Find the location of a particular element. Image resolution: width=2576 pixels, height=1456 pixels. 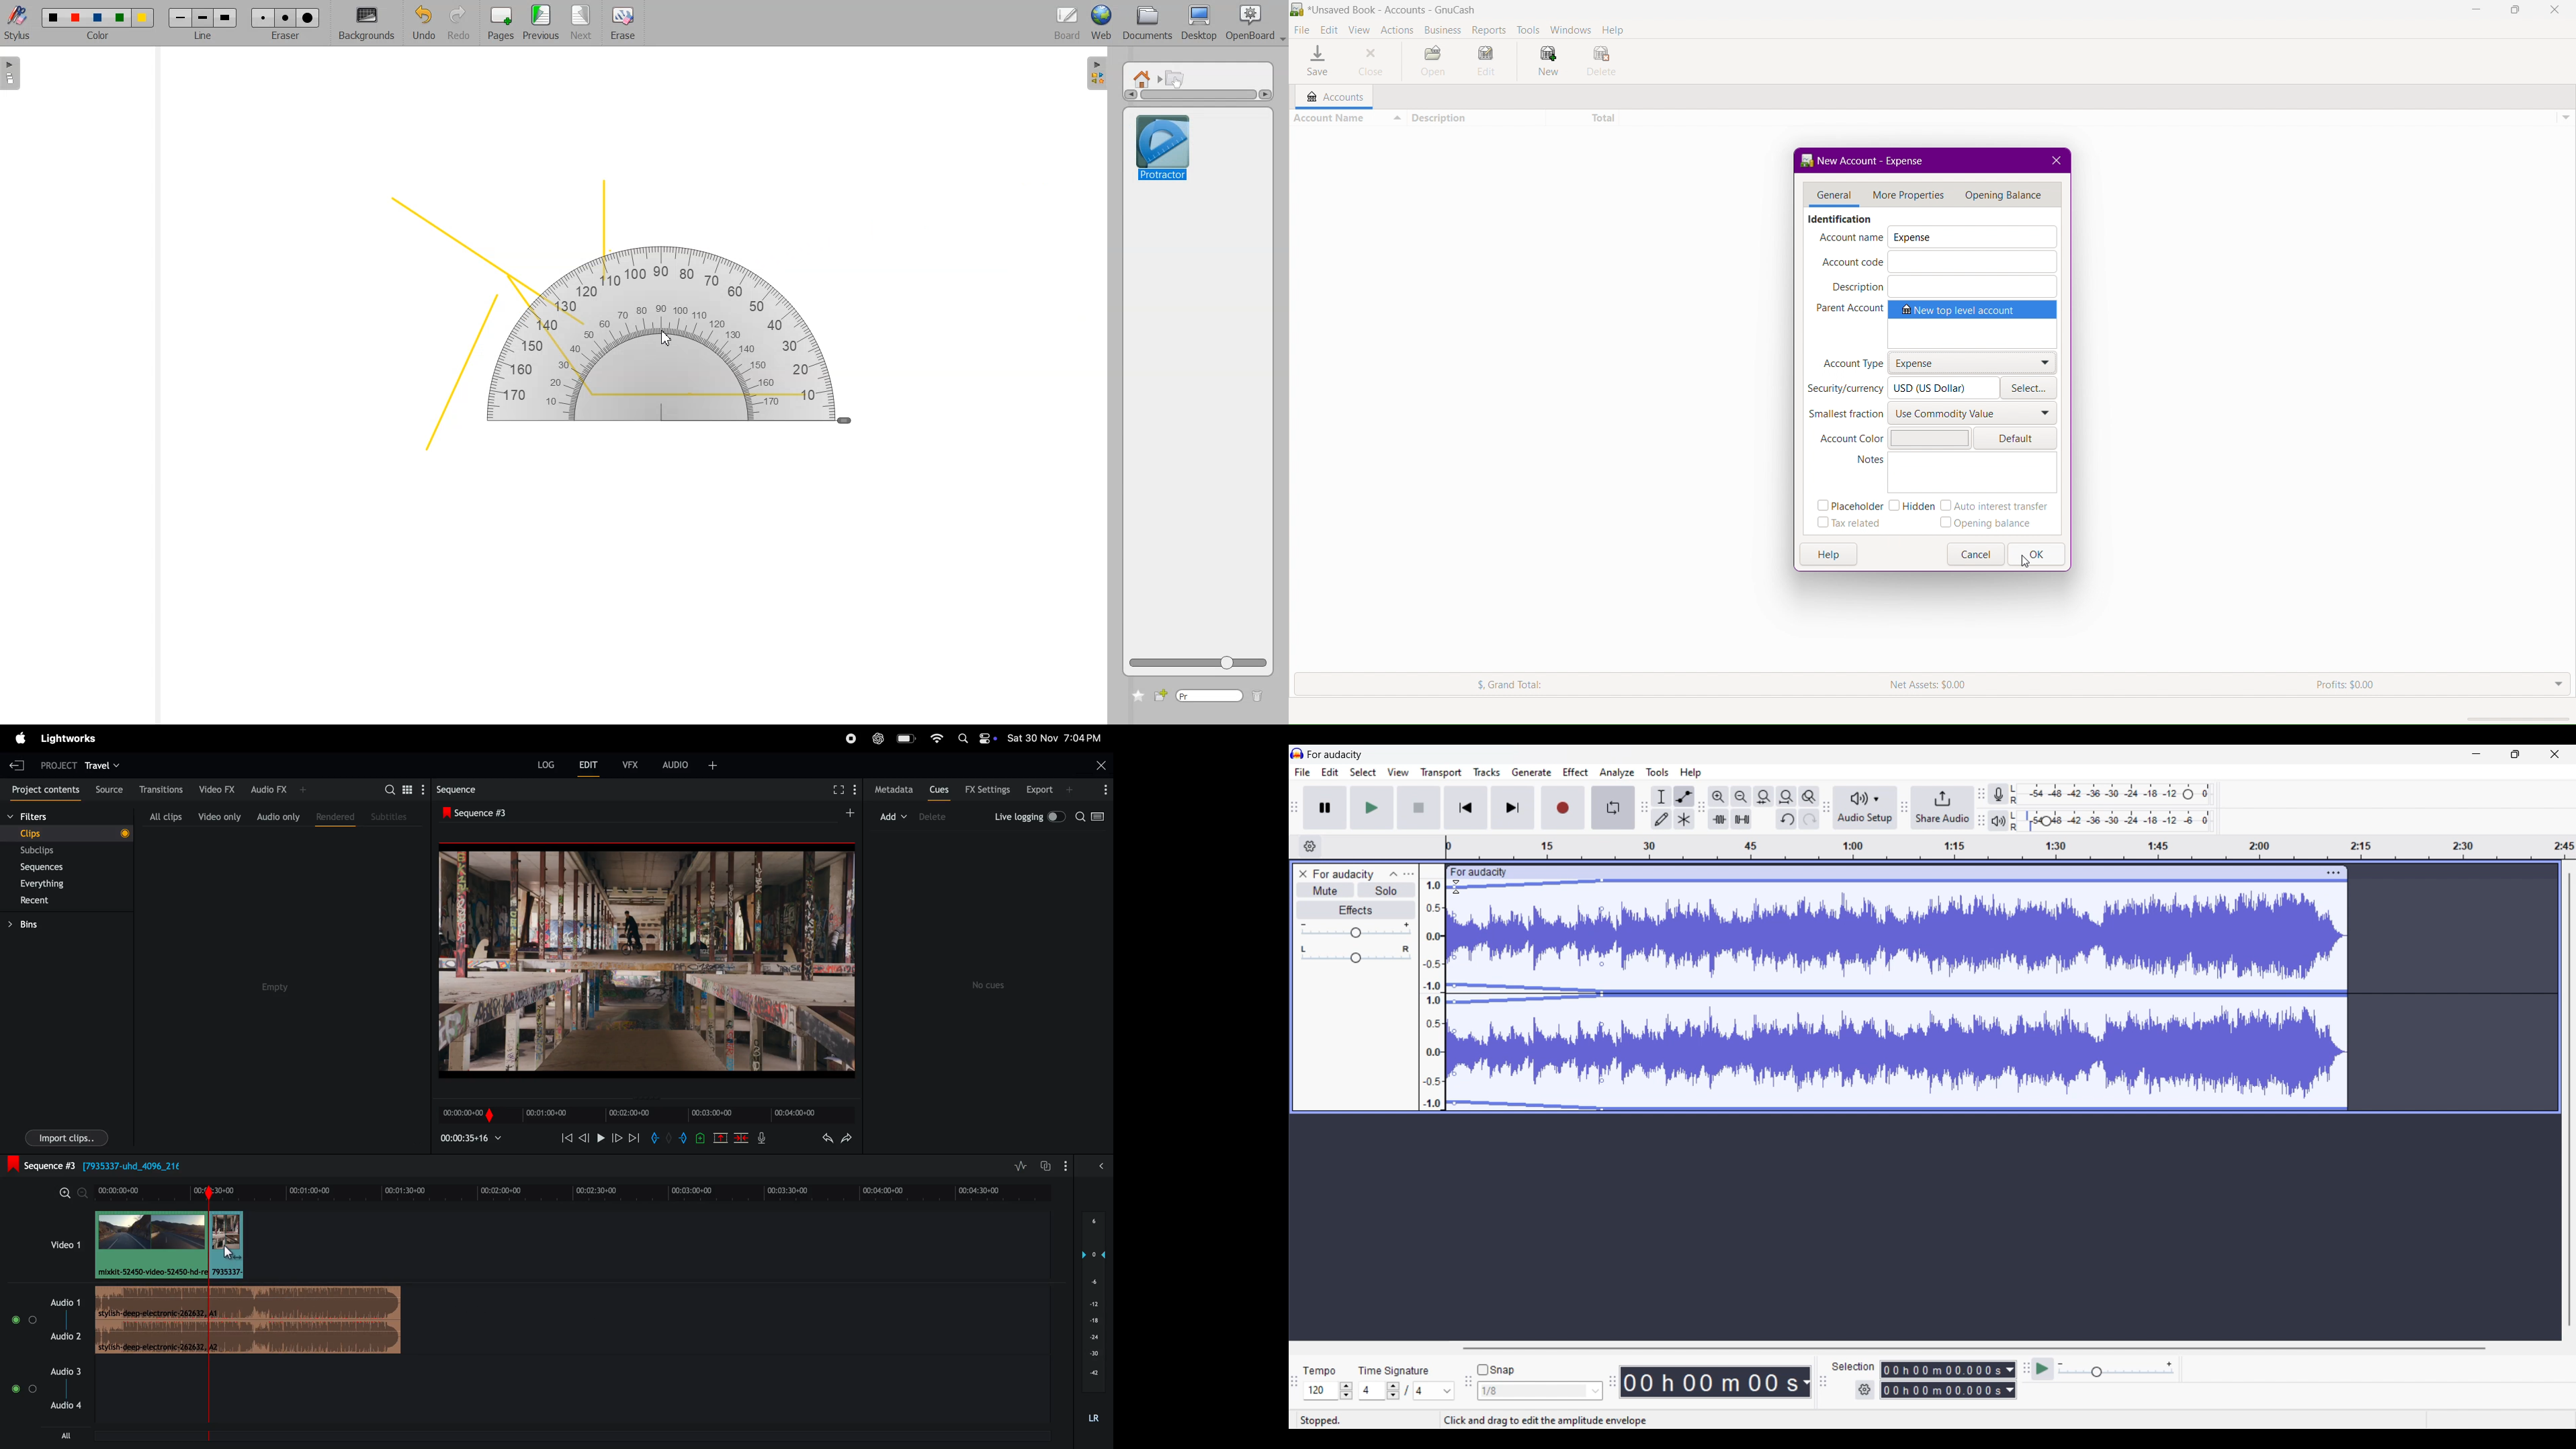

Delete is located at coordinates (1602, 62).